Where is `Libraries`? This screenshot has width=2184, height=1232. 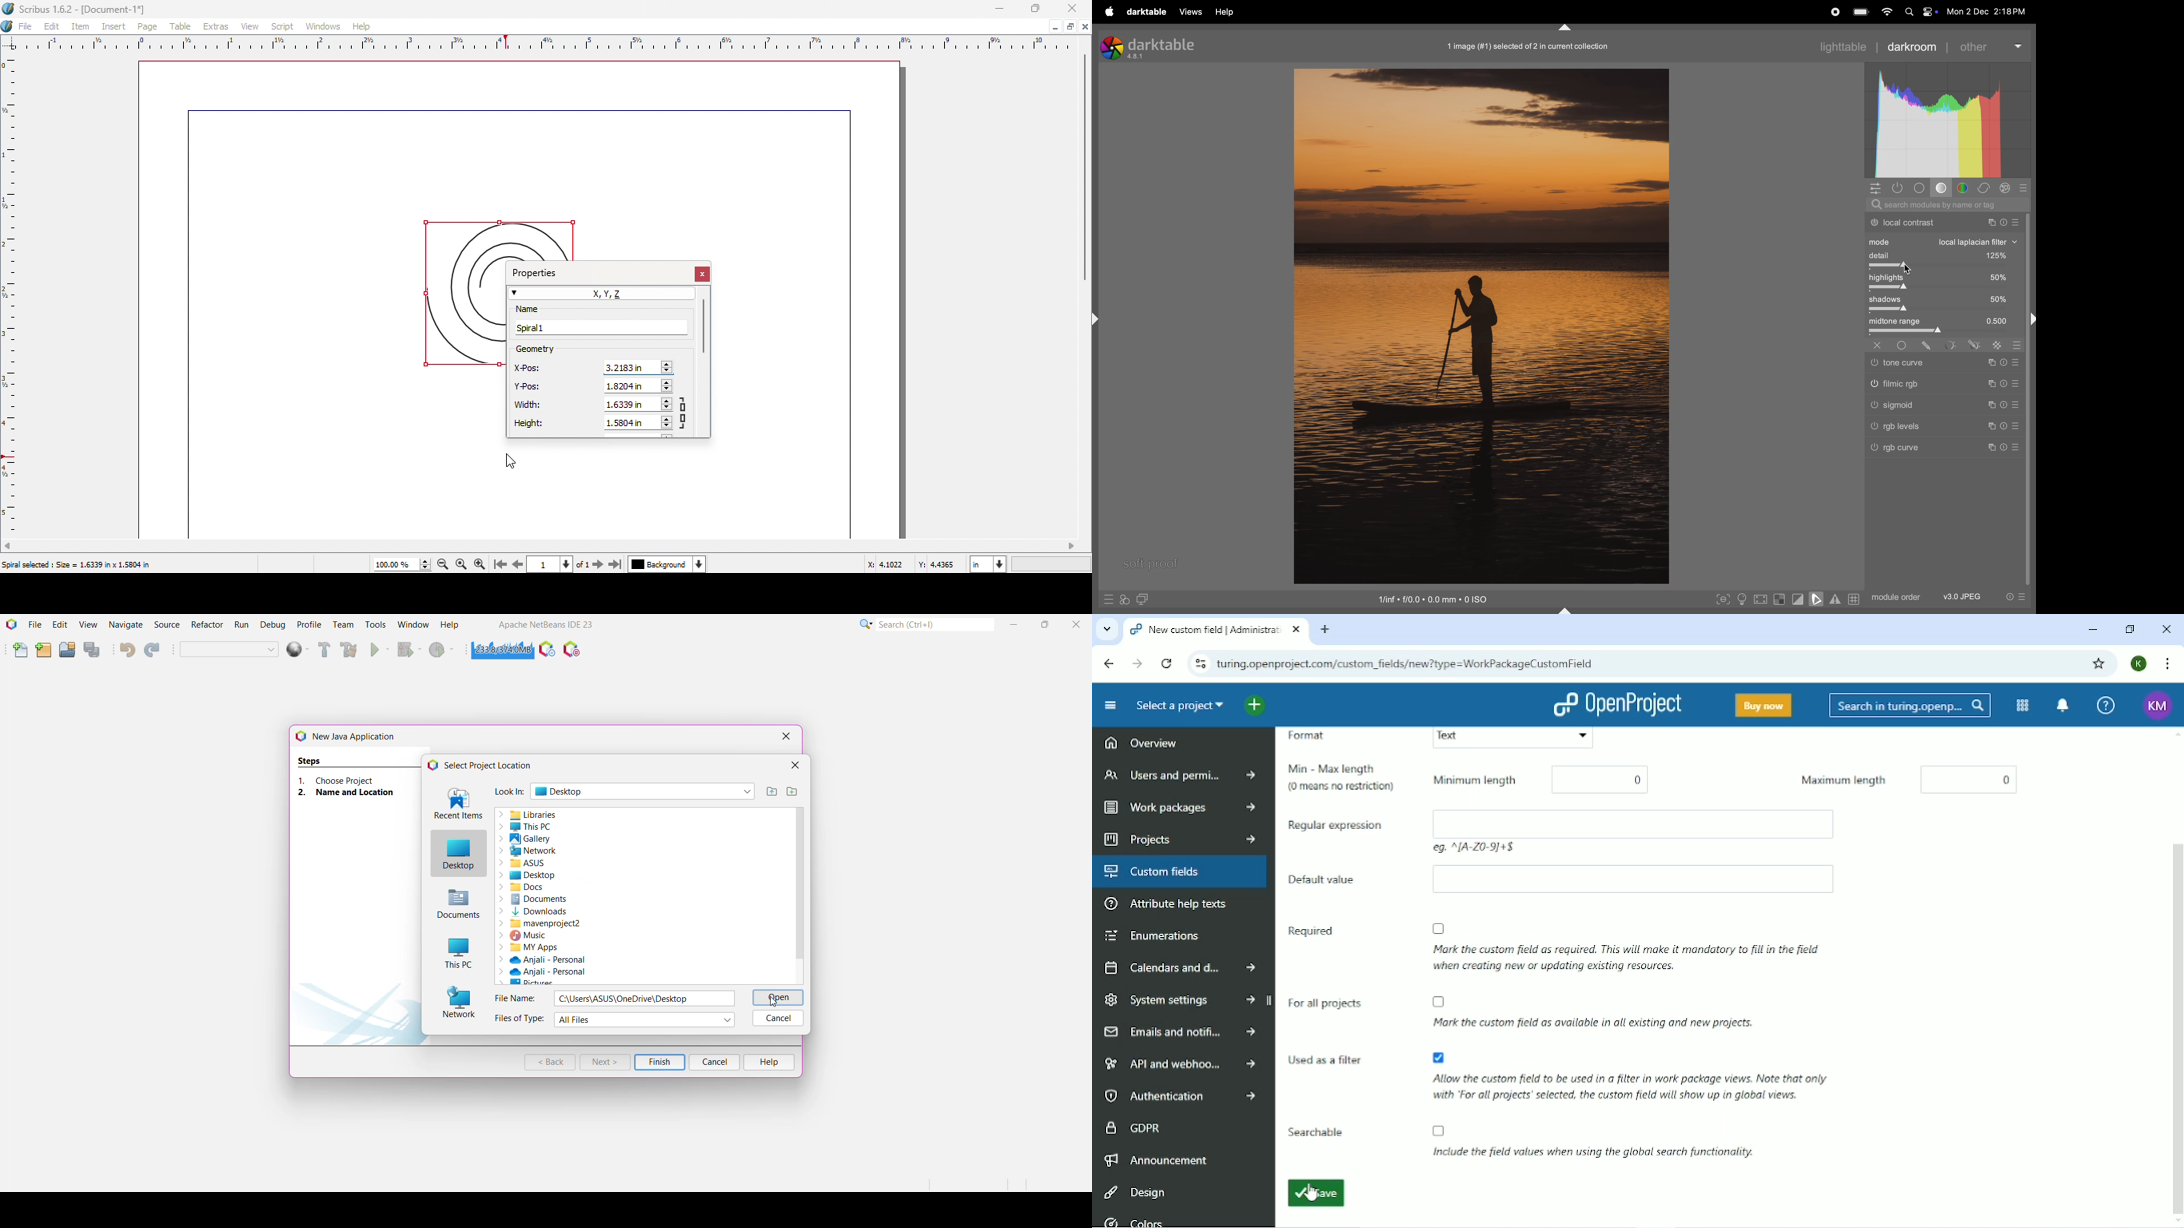
Libraries is located at coordinates (642, 816).